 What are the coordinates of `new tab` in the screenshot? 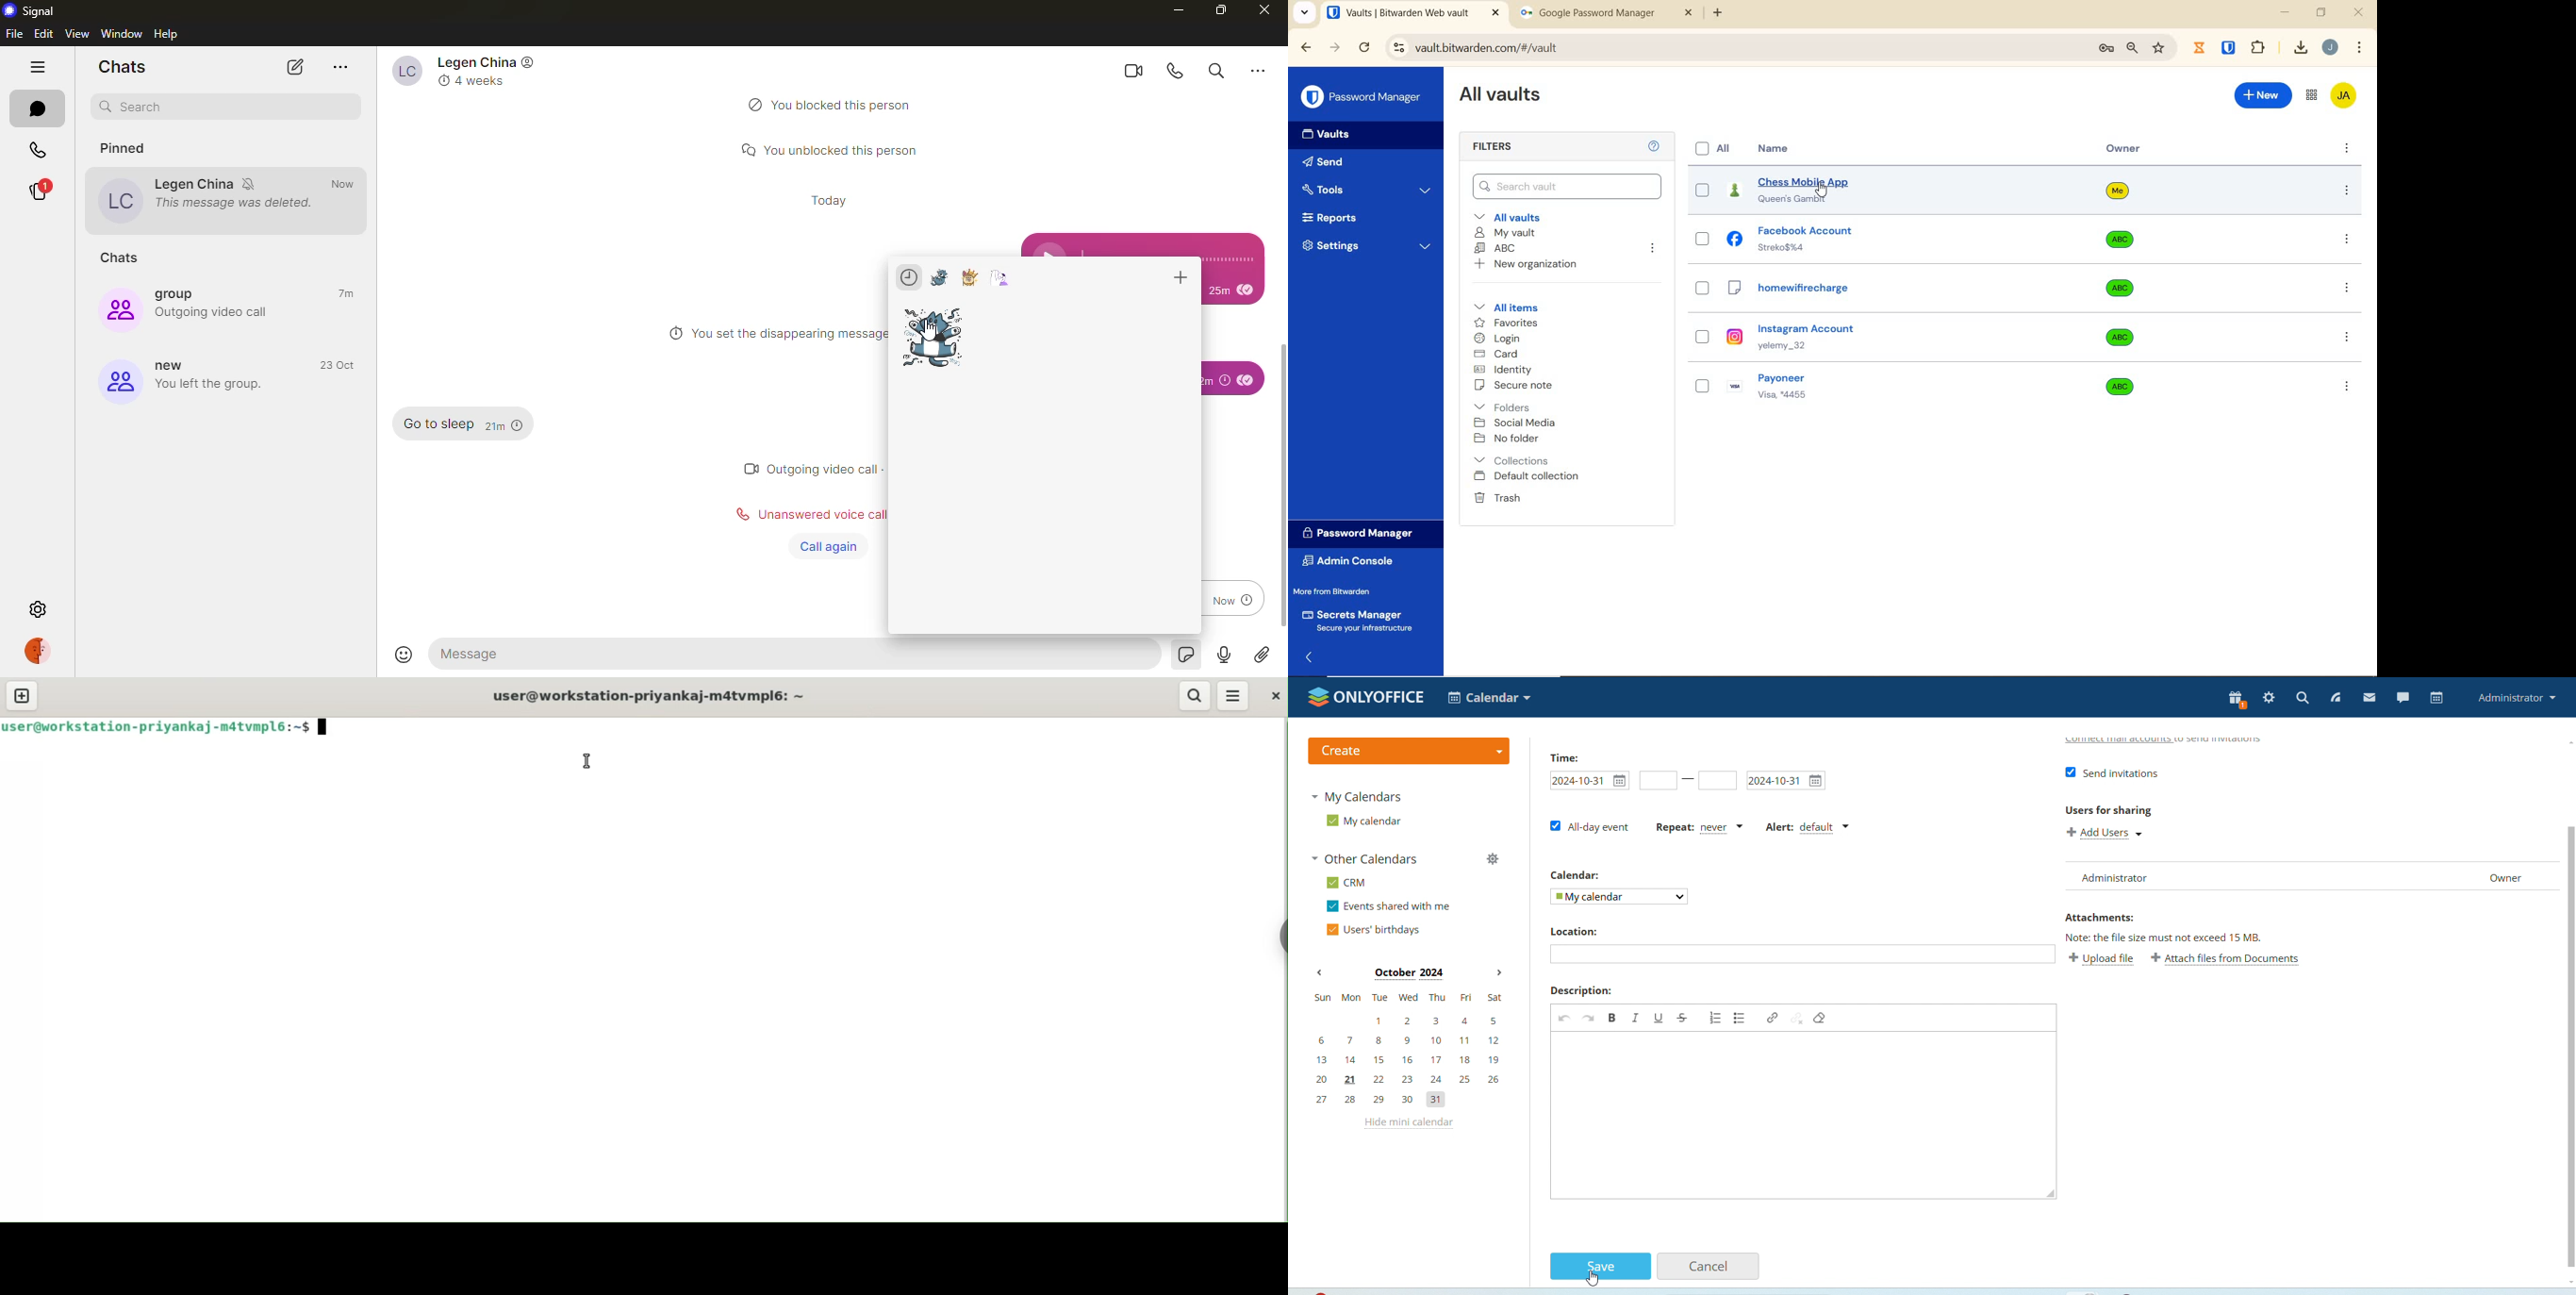 It's located at (1719, 13).